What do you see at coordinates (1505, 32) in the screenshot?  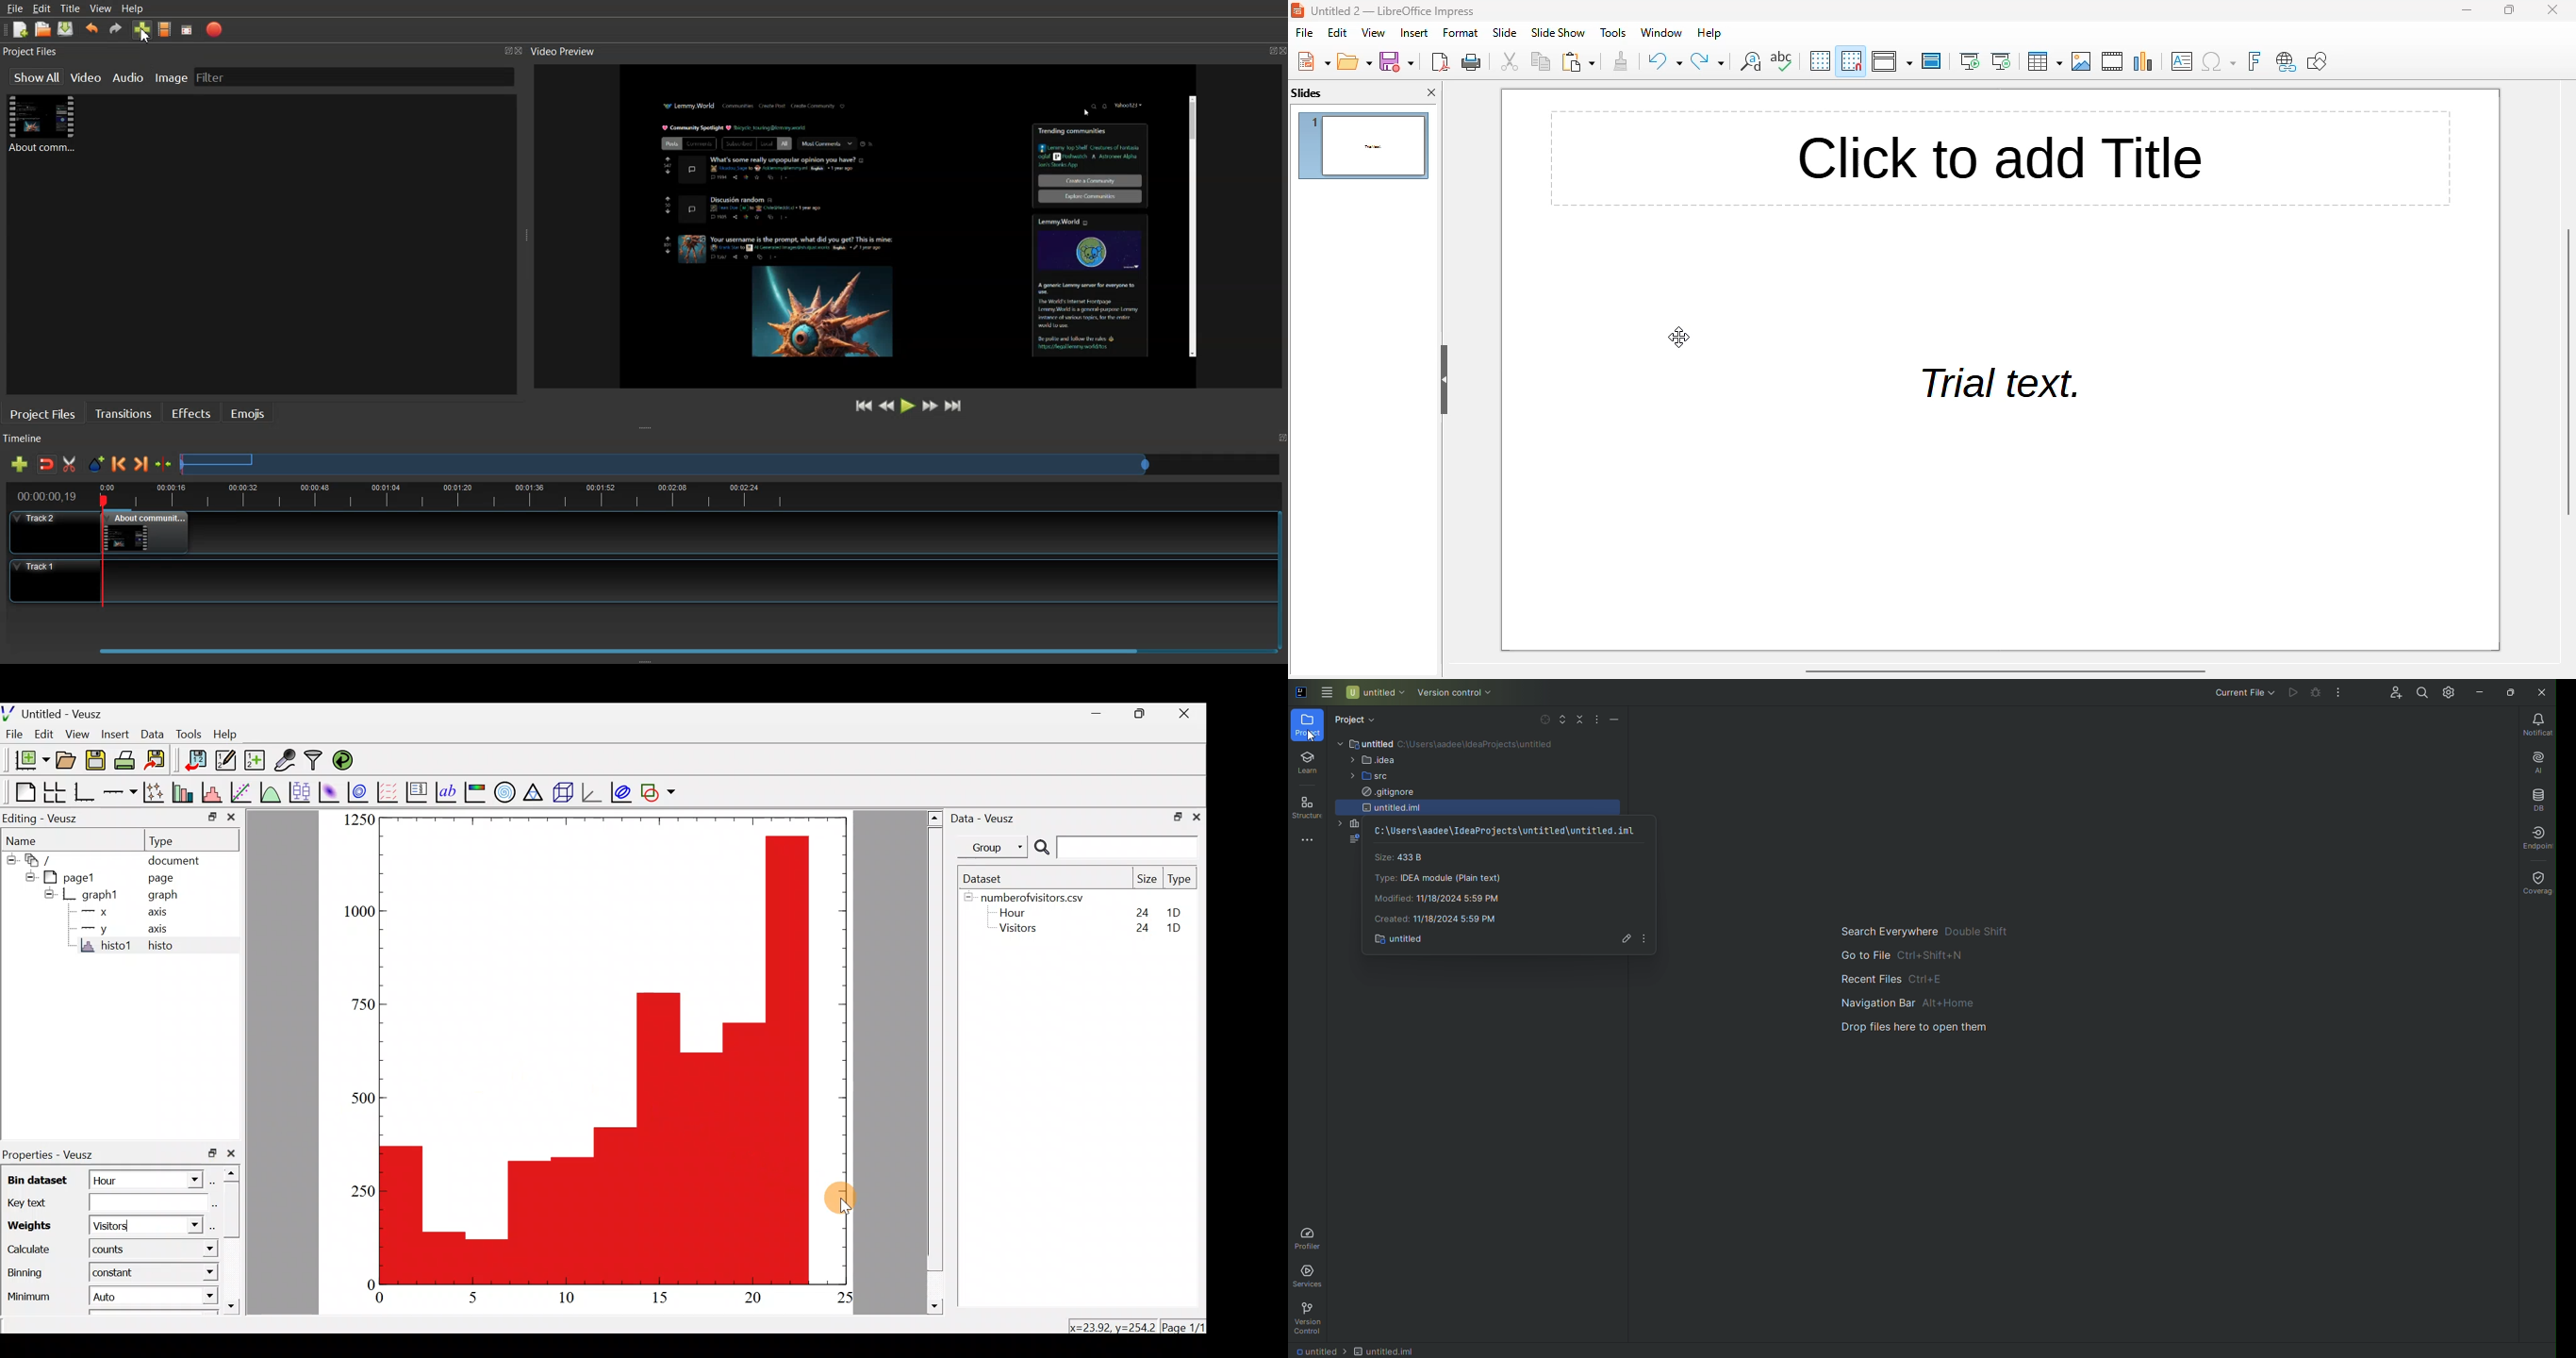 I see `slide` at bounding box center [1505, 32].